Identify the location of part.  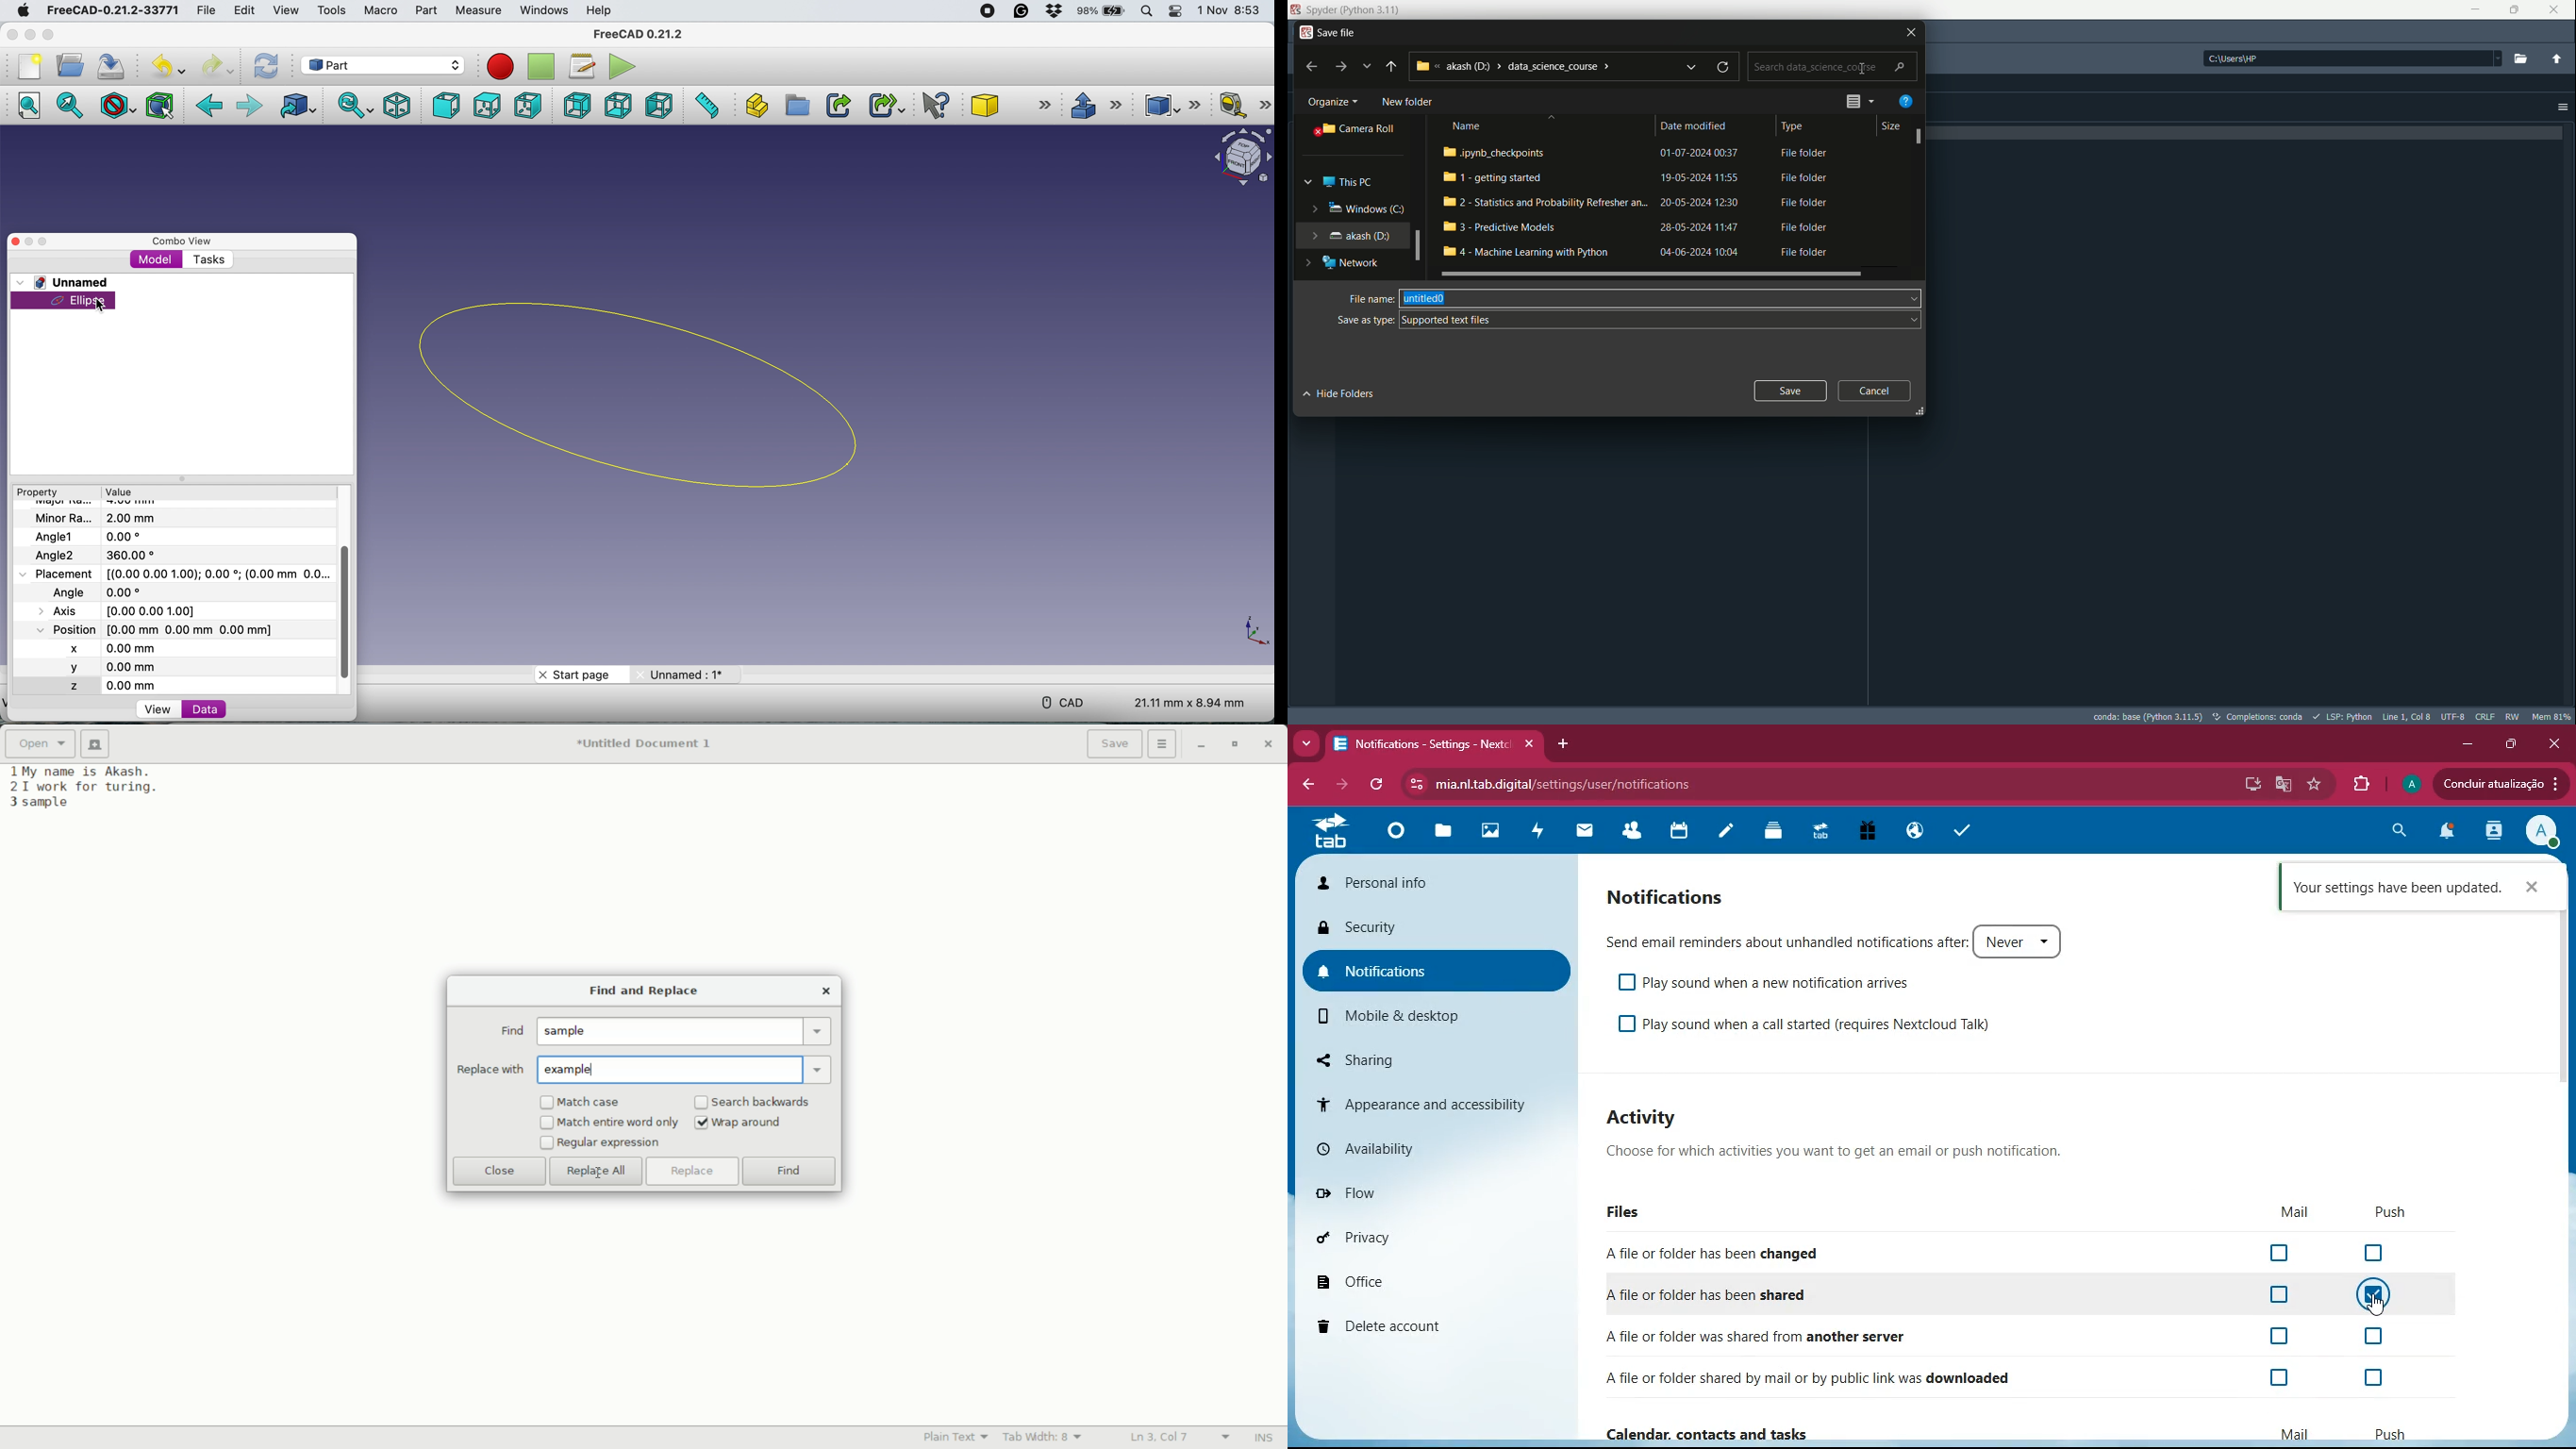
(425, 11).